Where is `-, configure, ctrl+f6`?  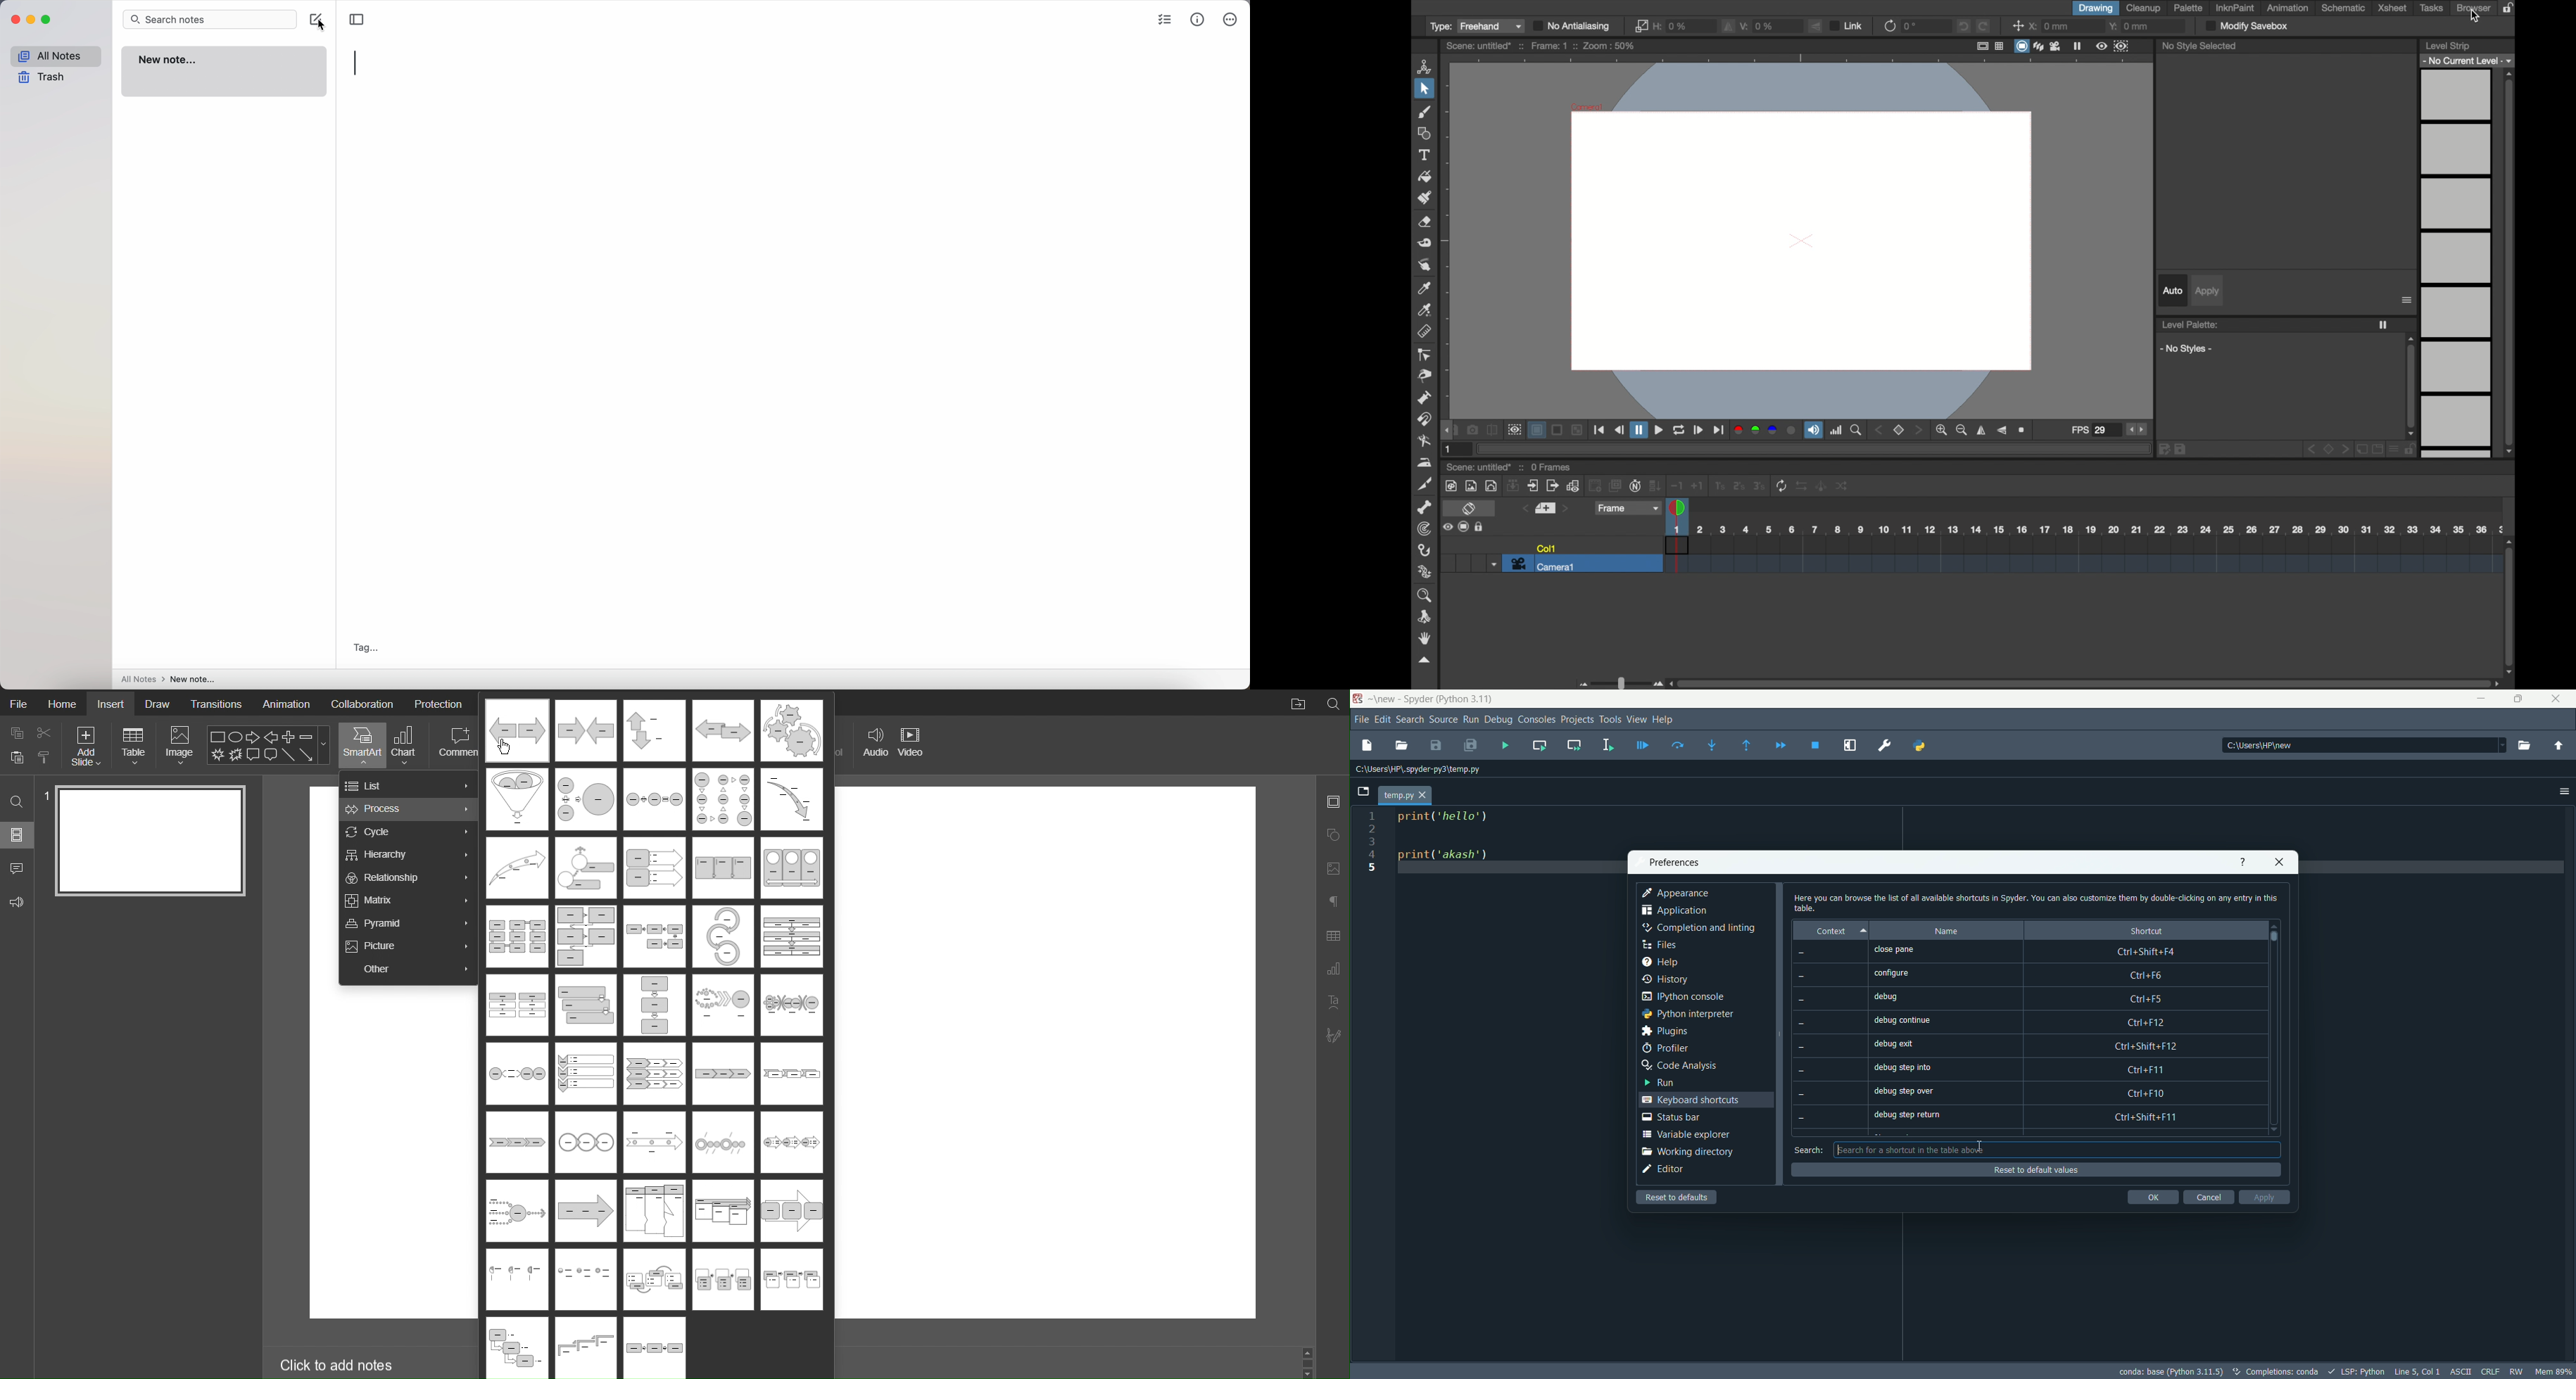 -, configure, ctrl+f6 is located at coordinates (2022, 976).